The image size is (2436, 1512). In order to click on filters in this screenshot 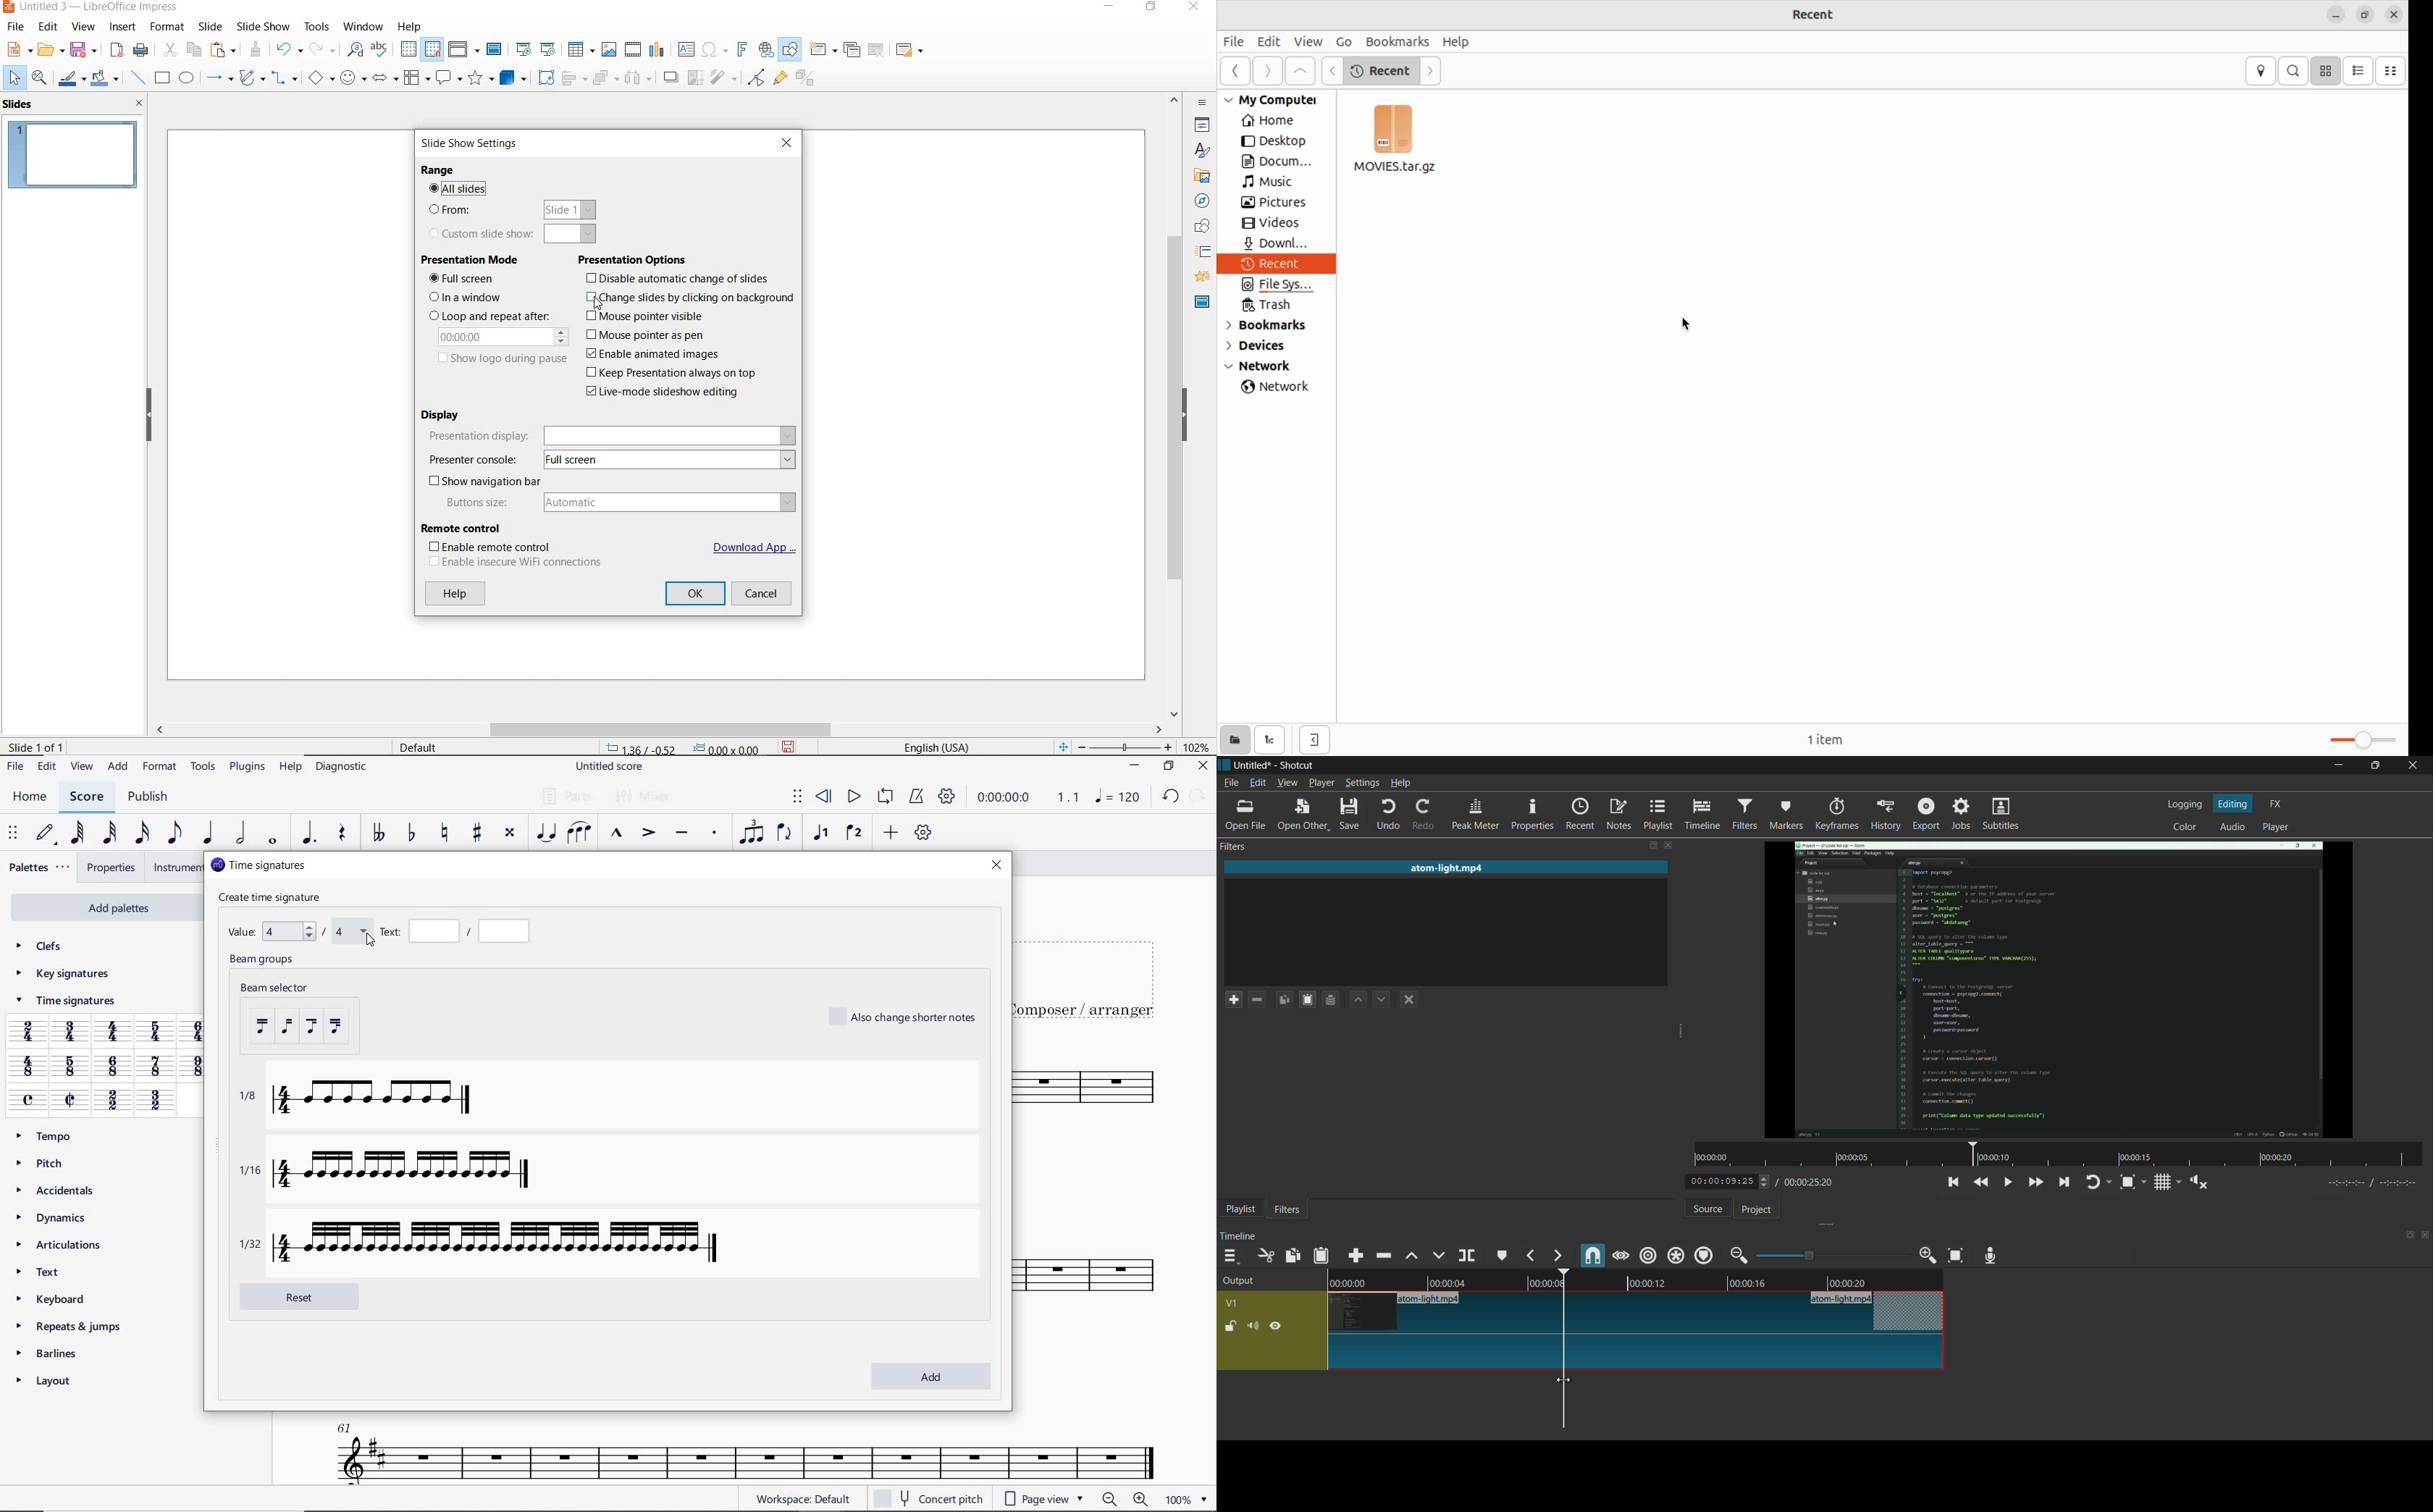, I will do `click(1235, 847)`.